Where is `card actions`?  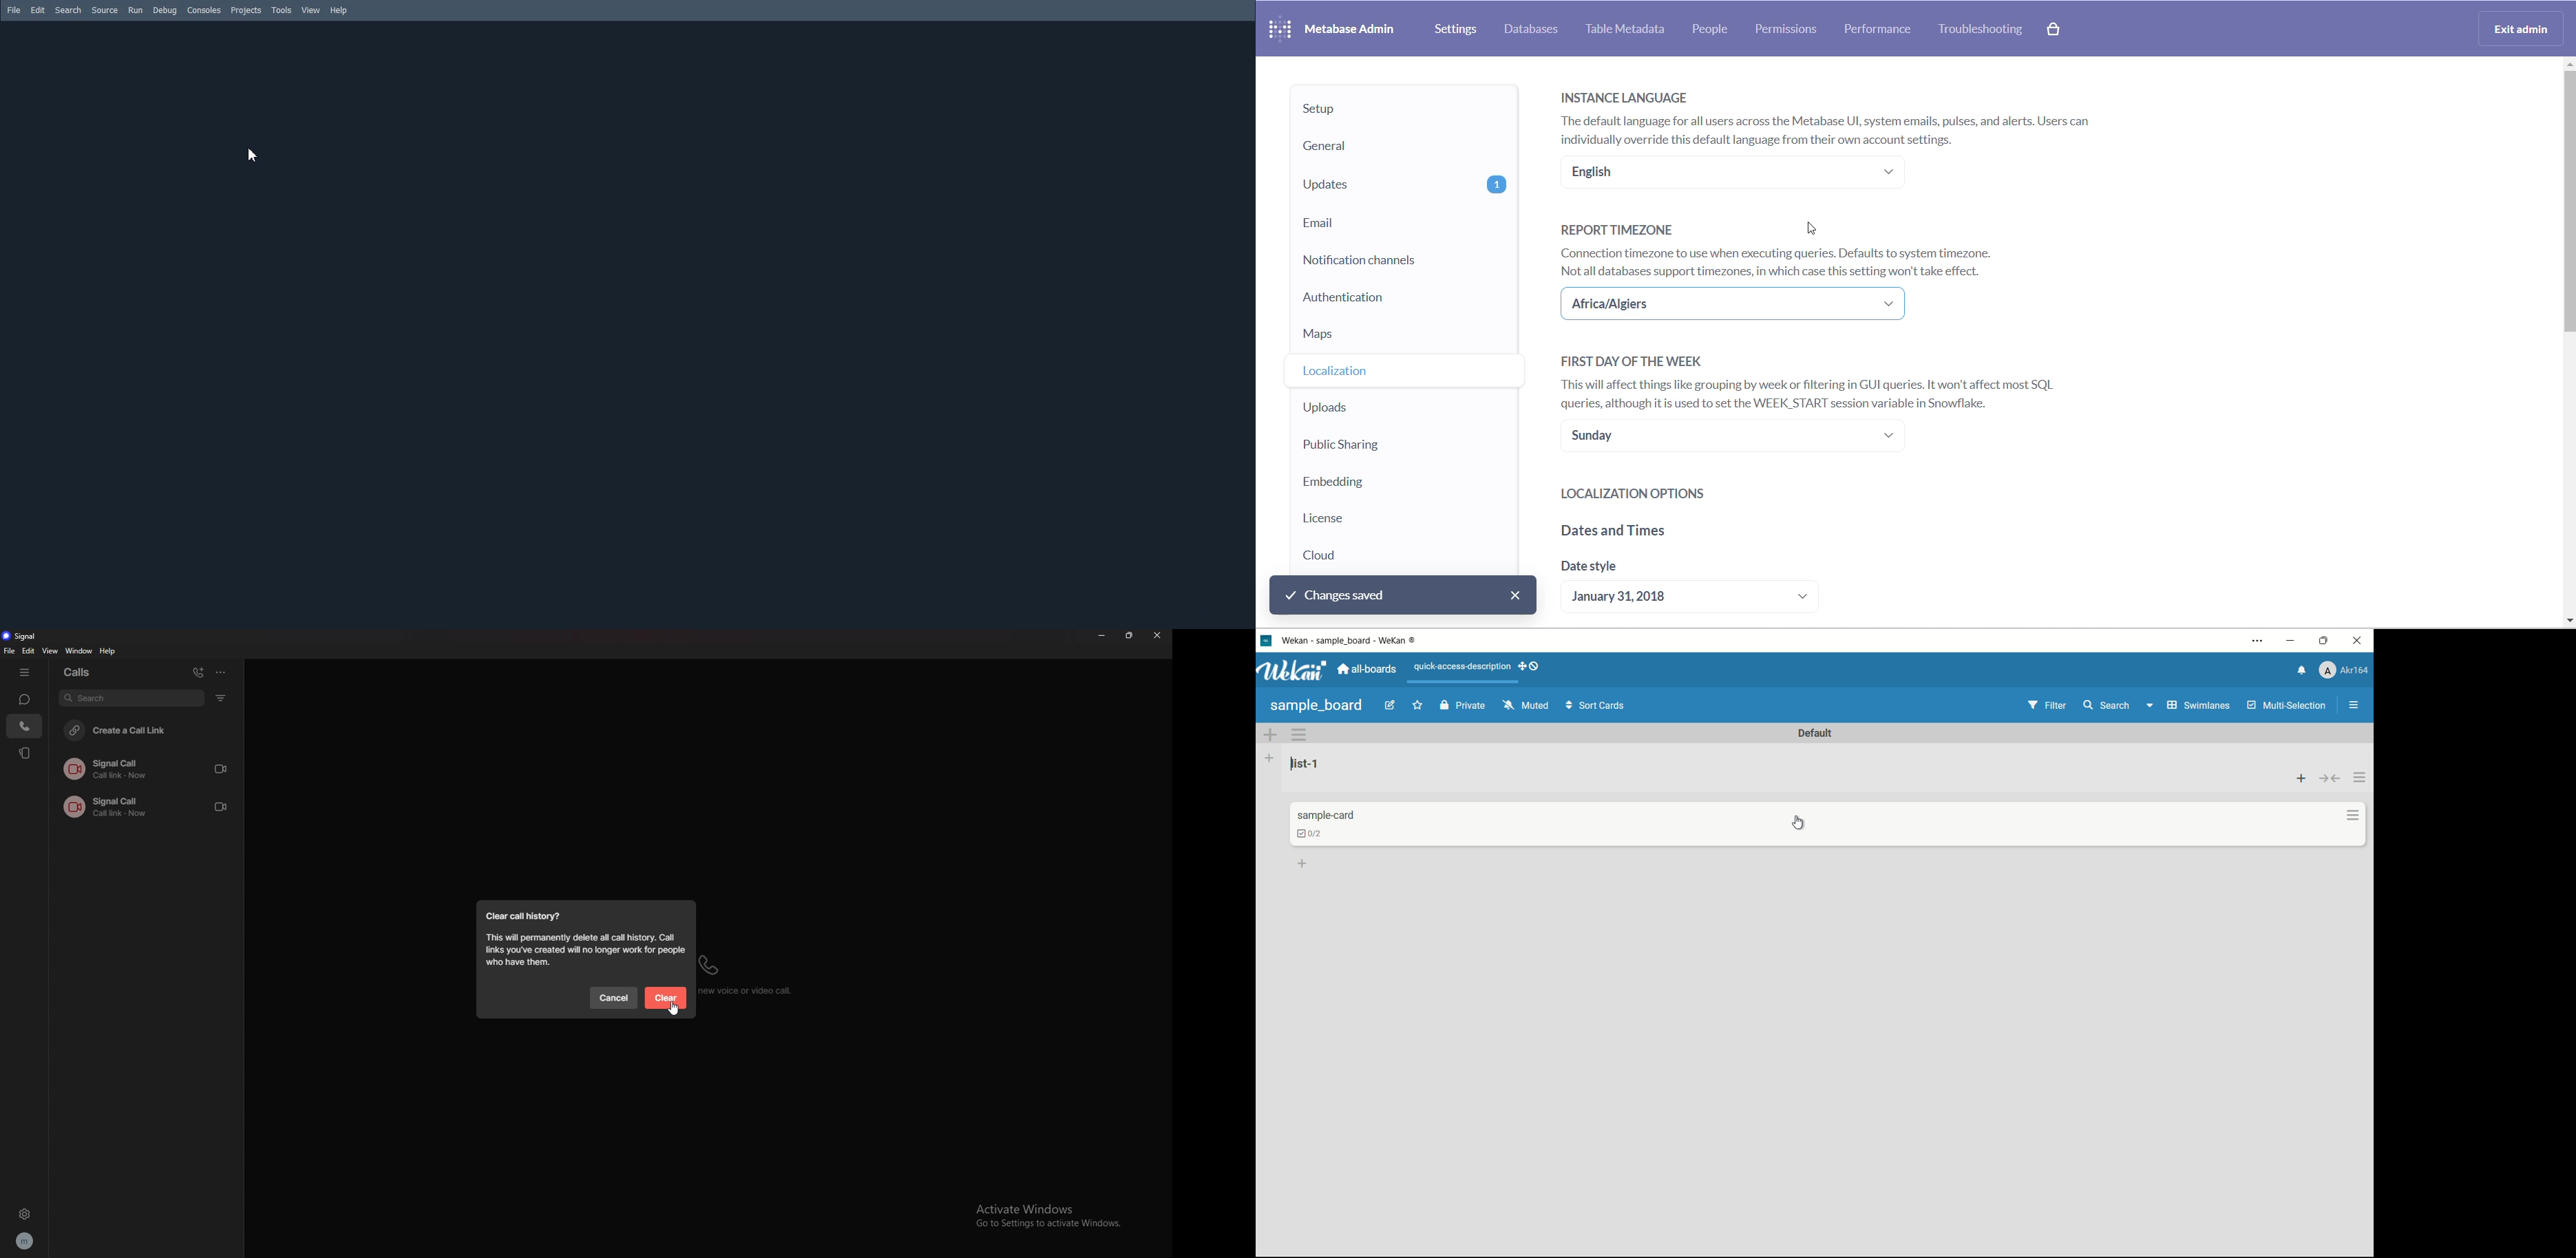
card actions is located at coordinates (2353, 816).